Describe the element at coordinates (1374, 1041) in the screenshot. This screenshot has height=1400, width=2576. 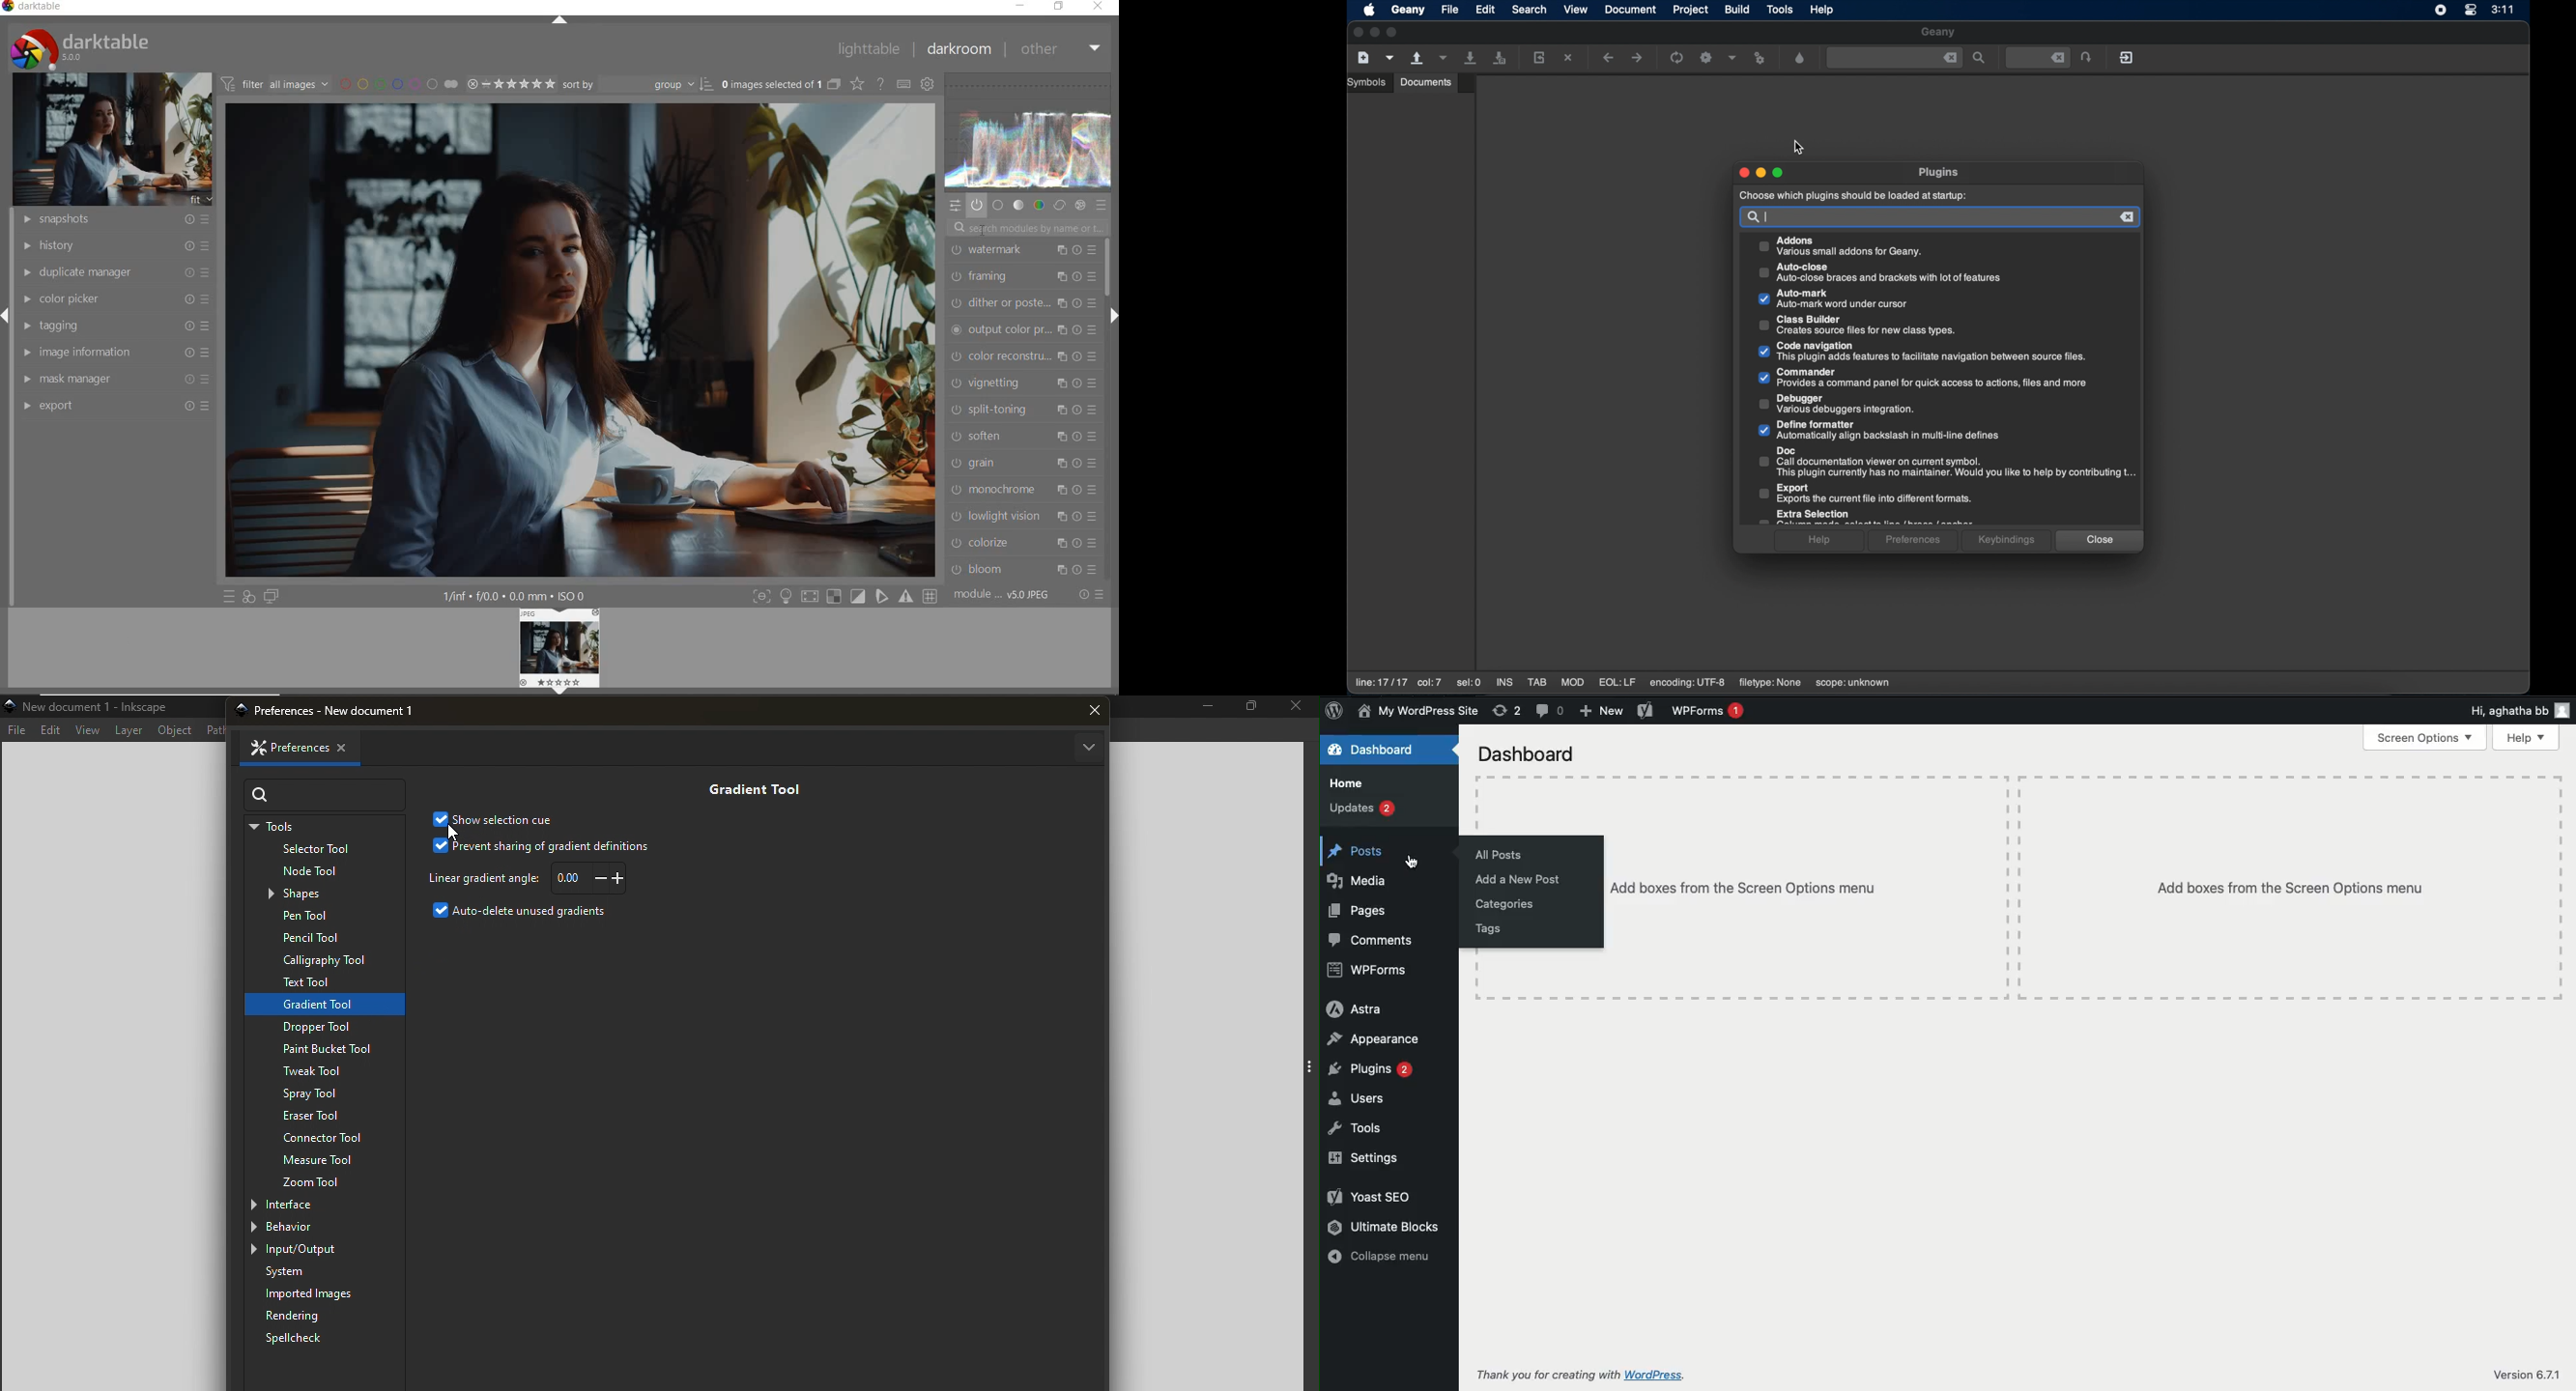
I see `Appearance ` at that location.